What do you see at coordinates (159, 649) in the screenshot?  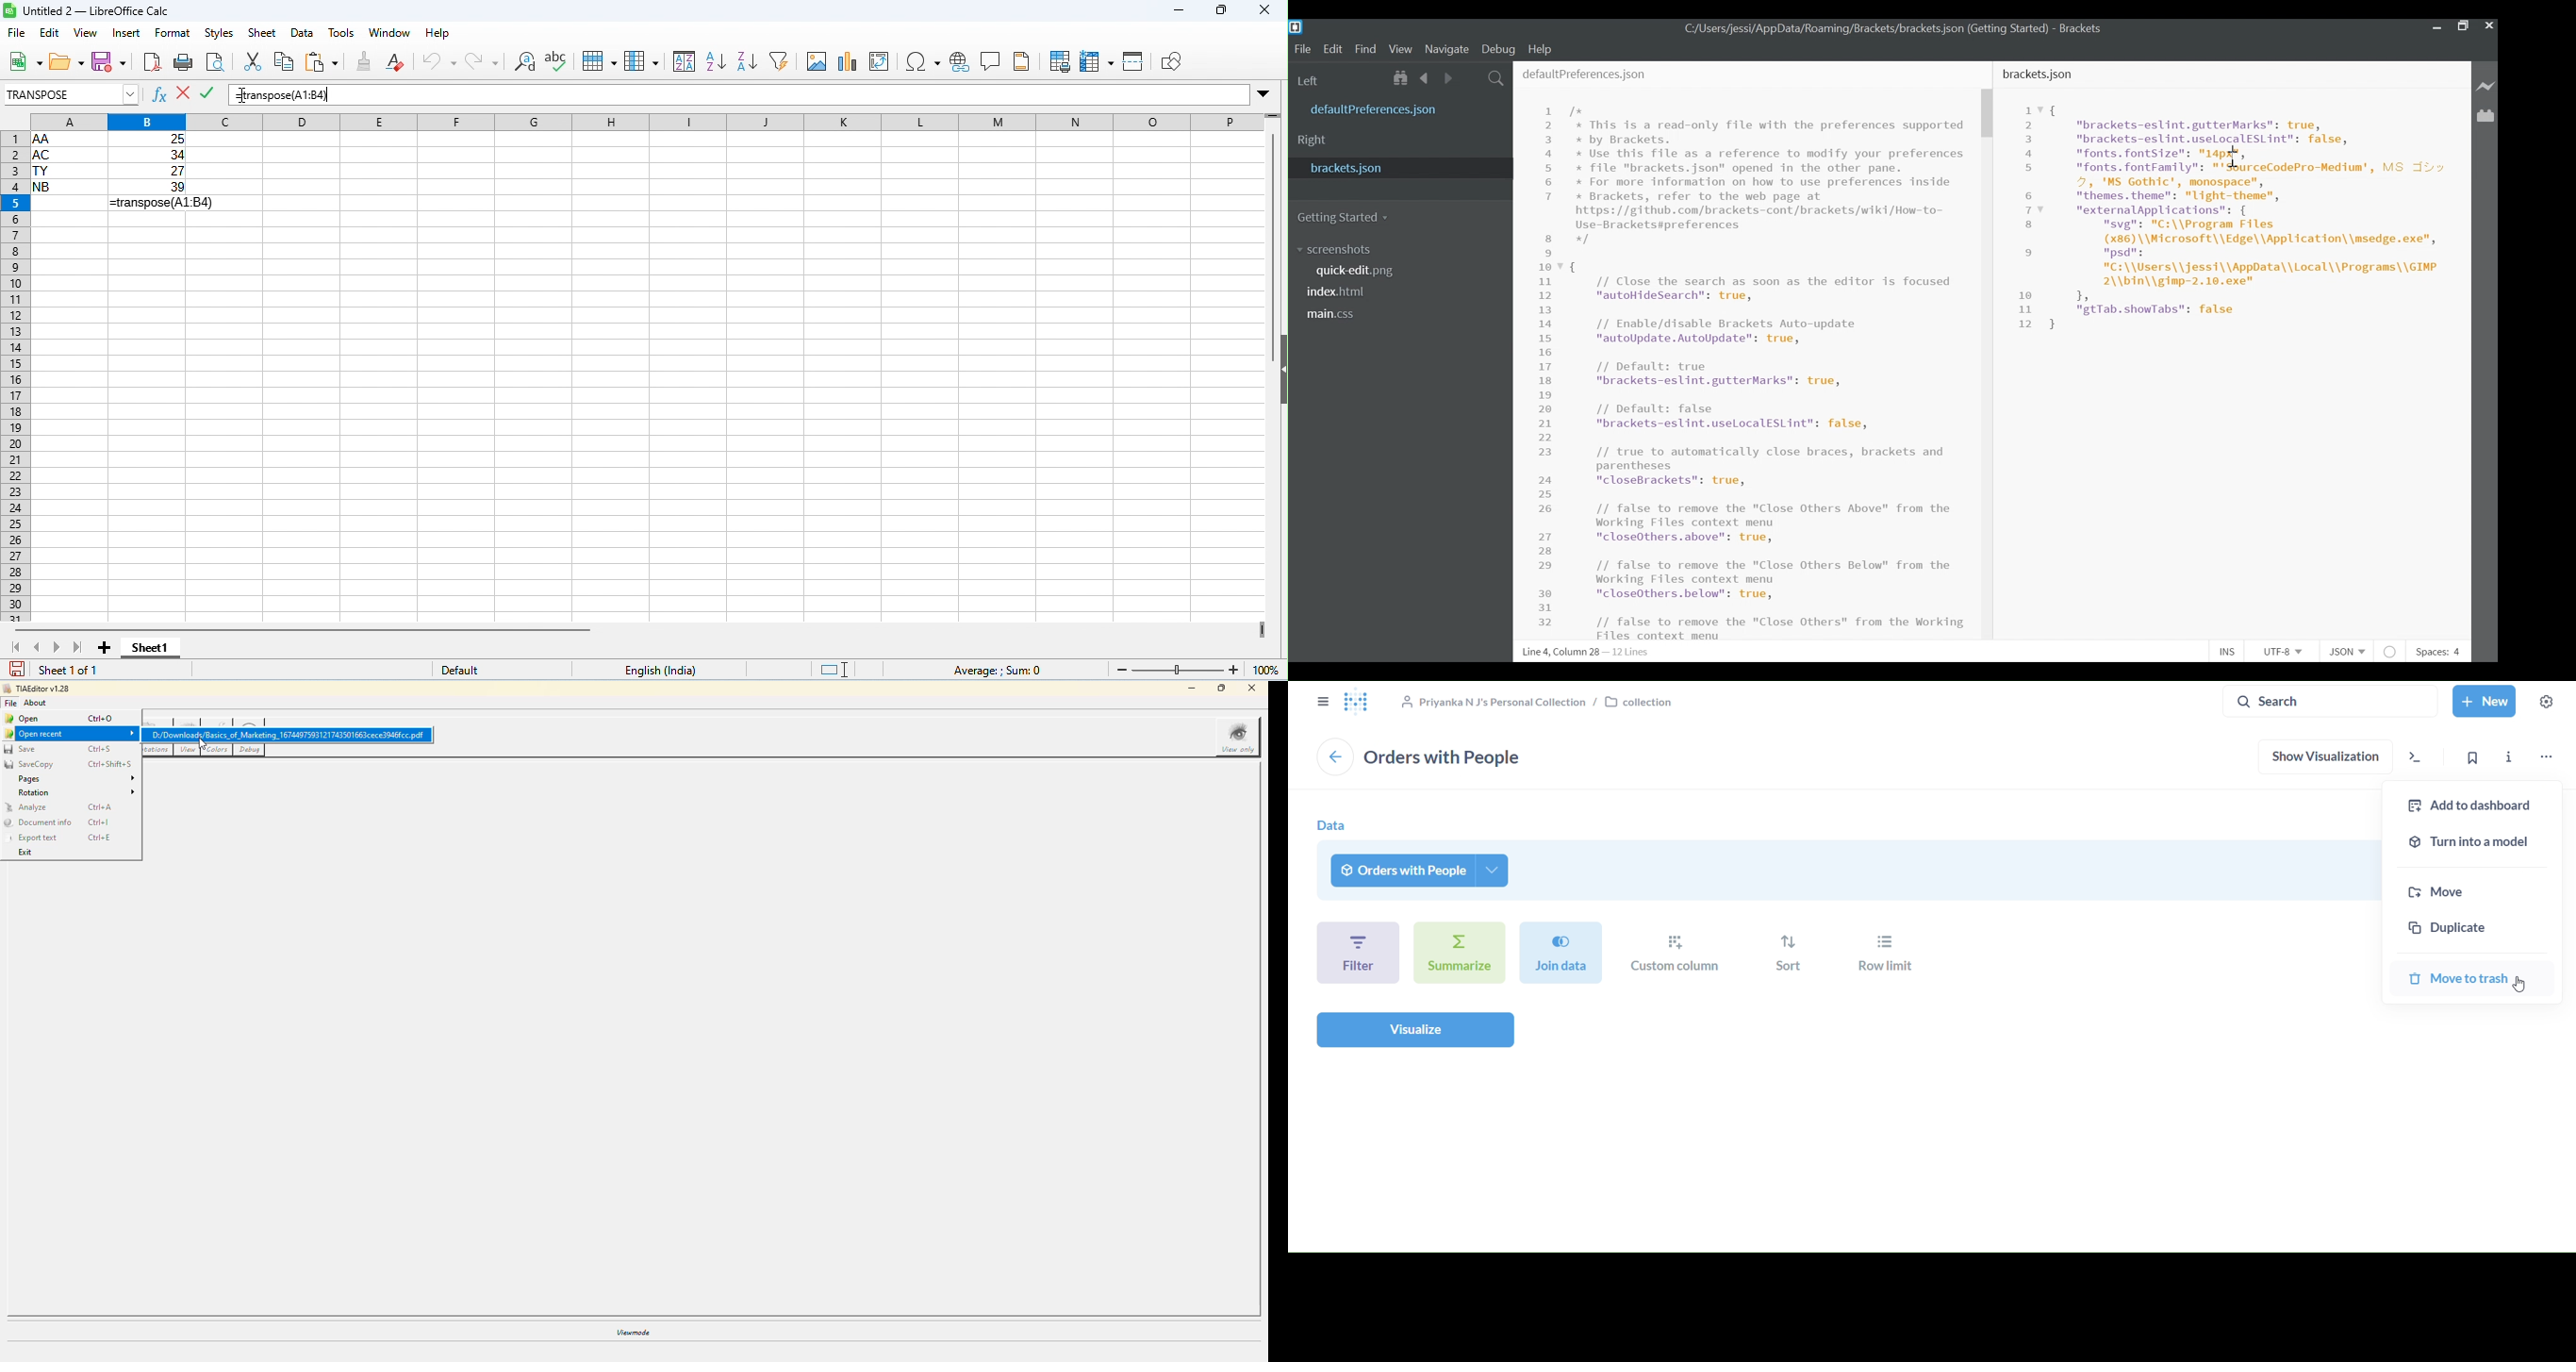 I see `sheet1` at bounding box center [159, 649].